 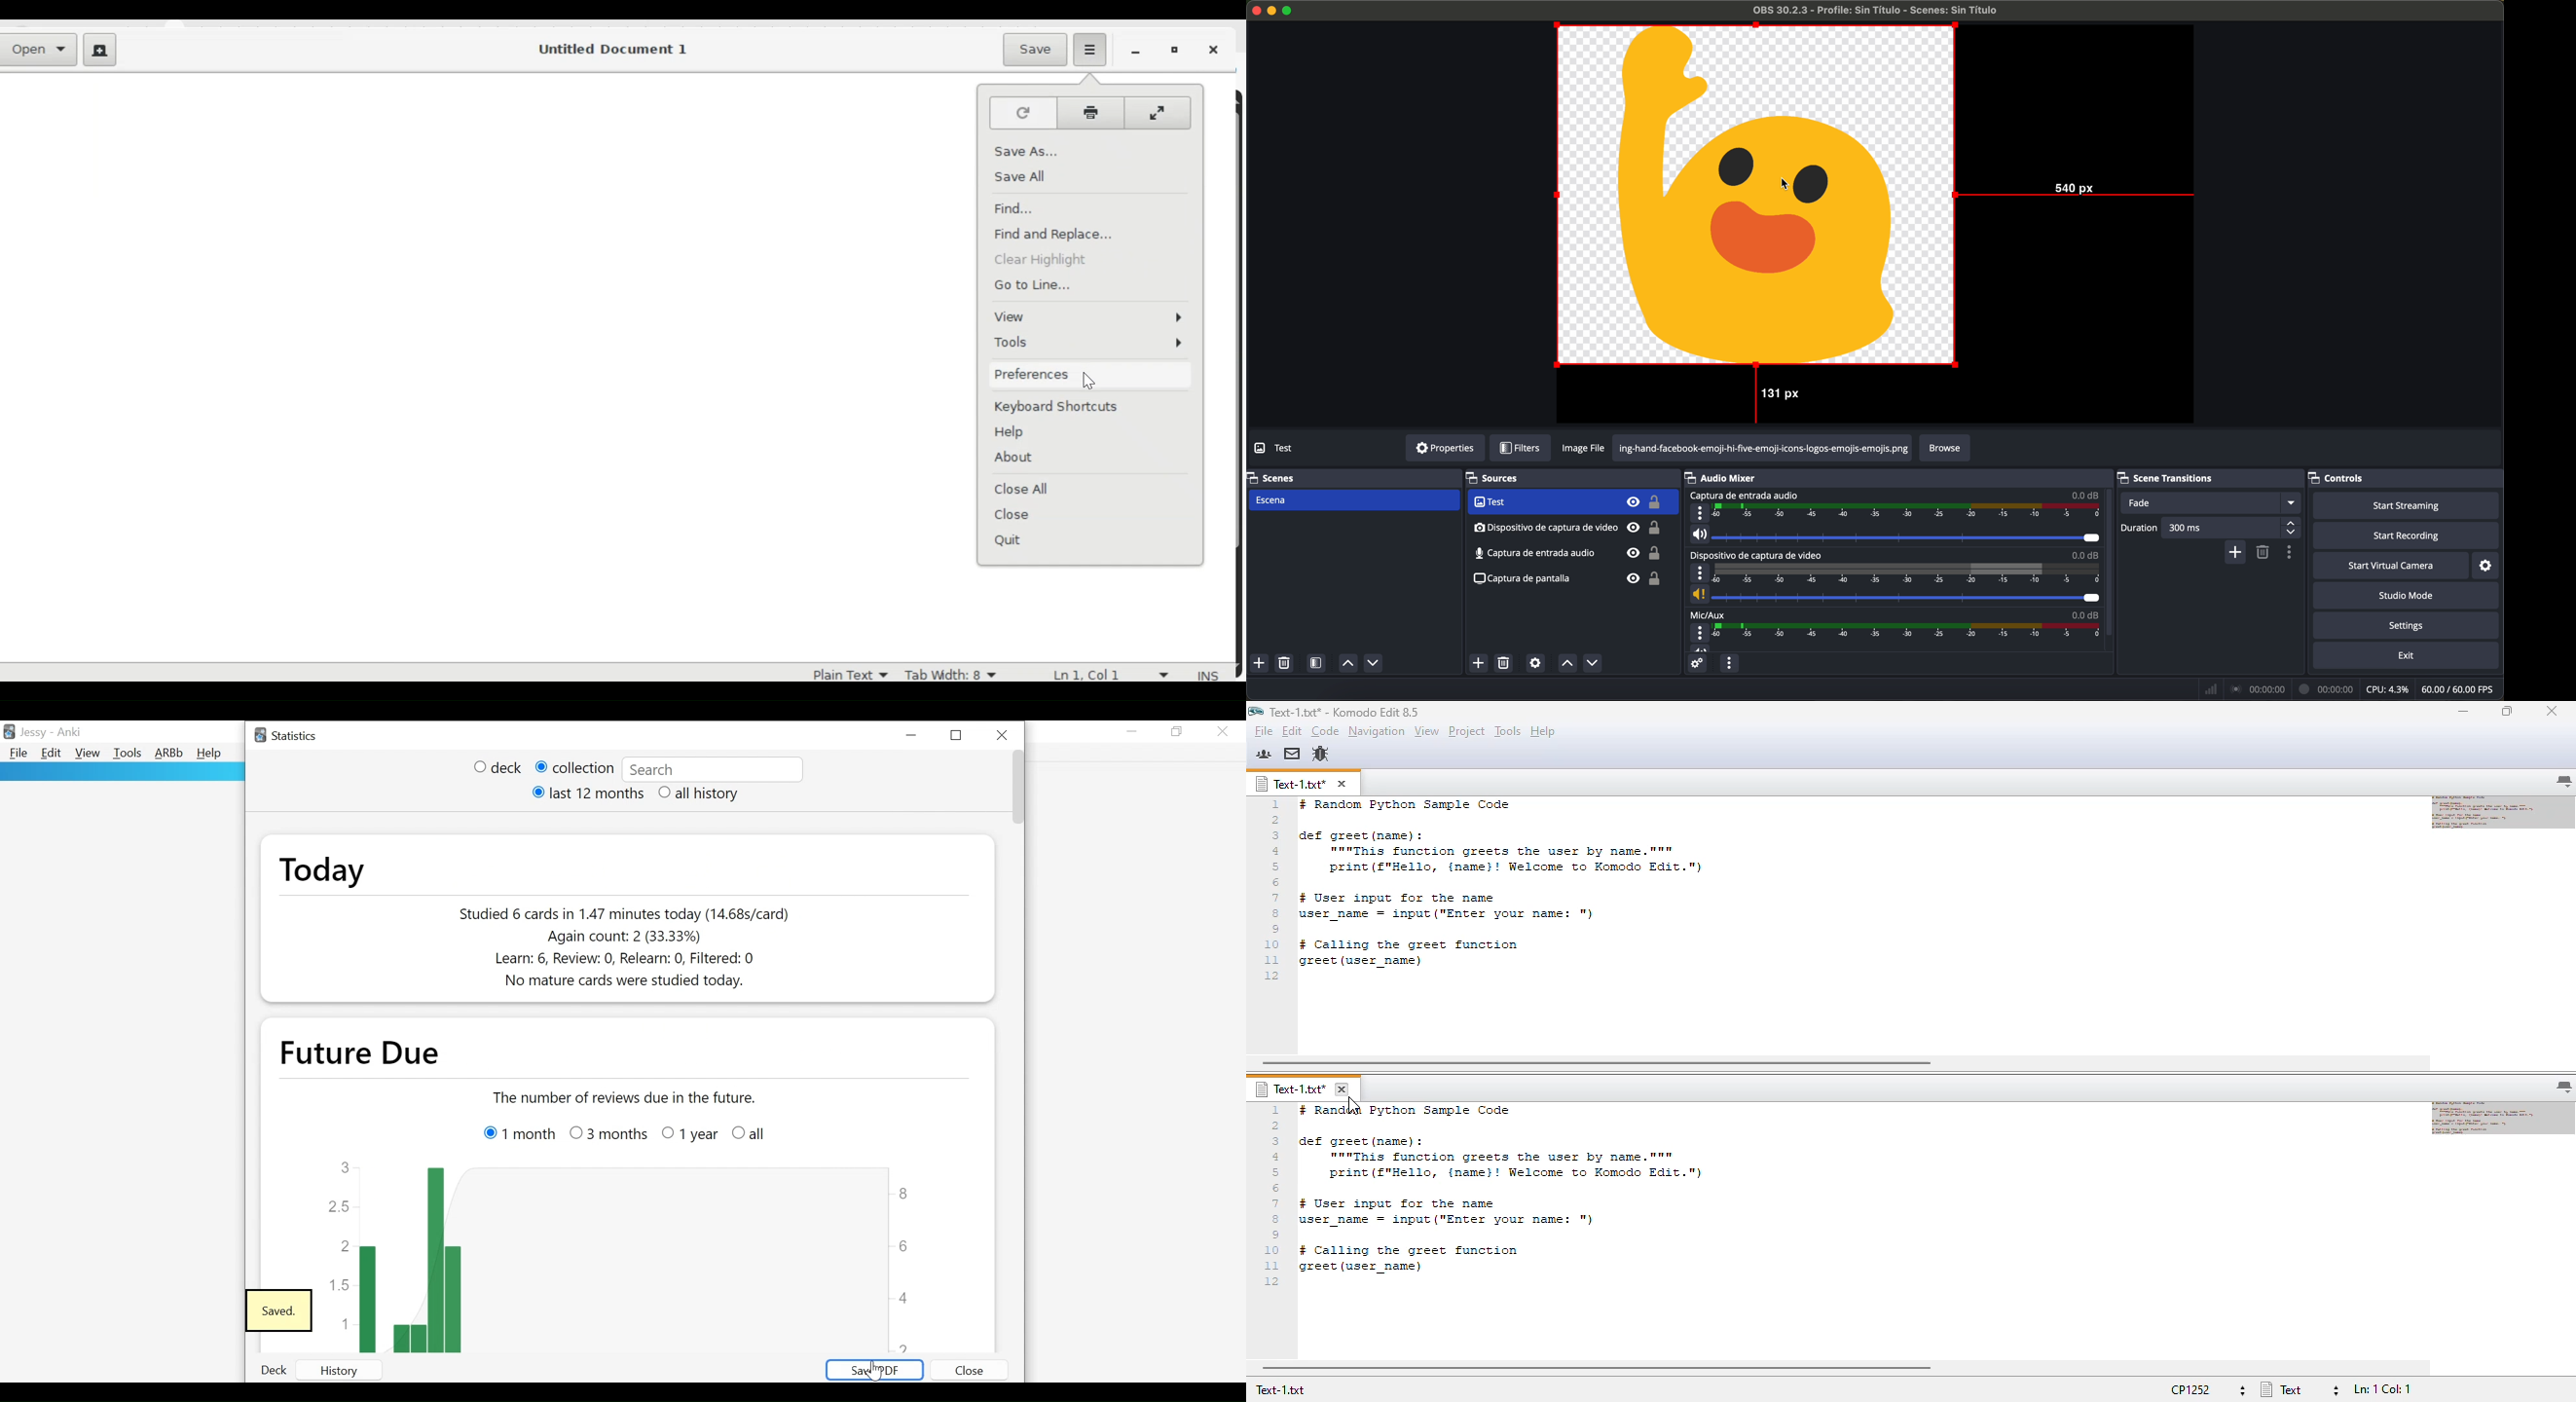 I want to click on line and column numbers, so click(x=1114, y=672).